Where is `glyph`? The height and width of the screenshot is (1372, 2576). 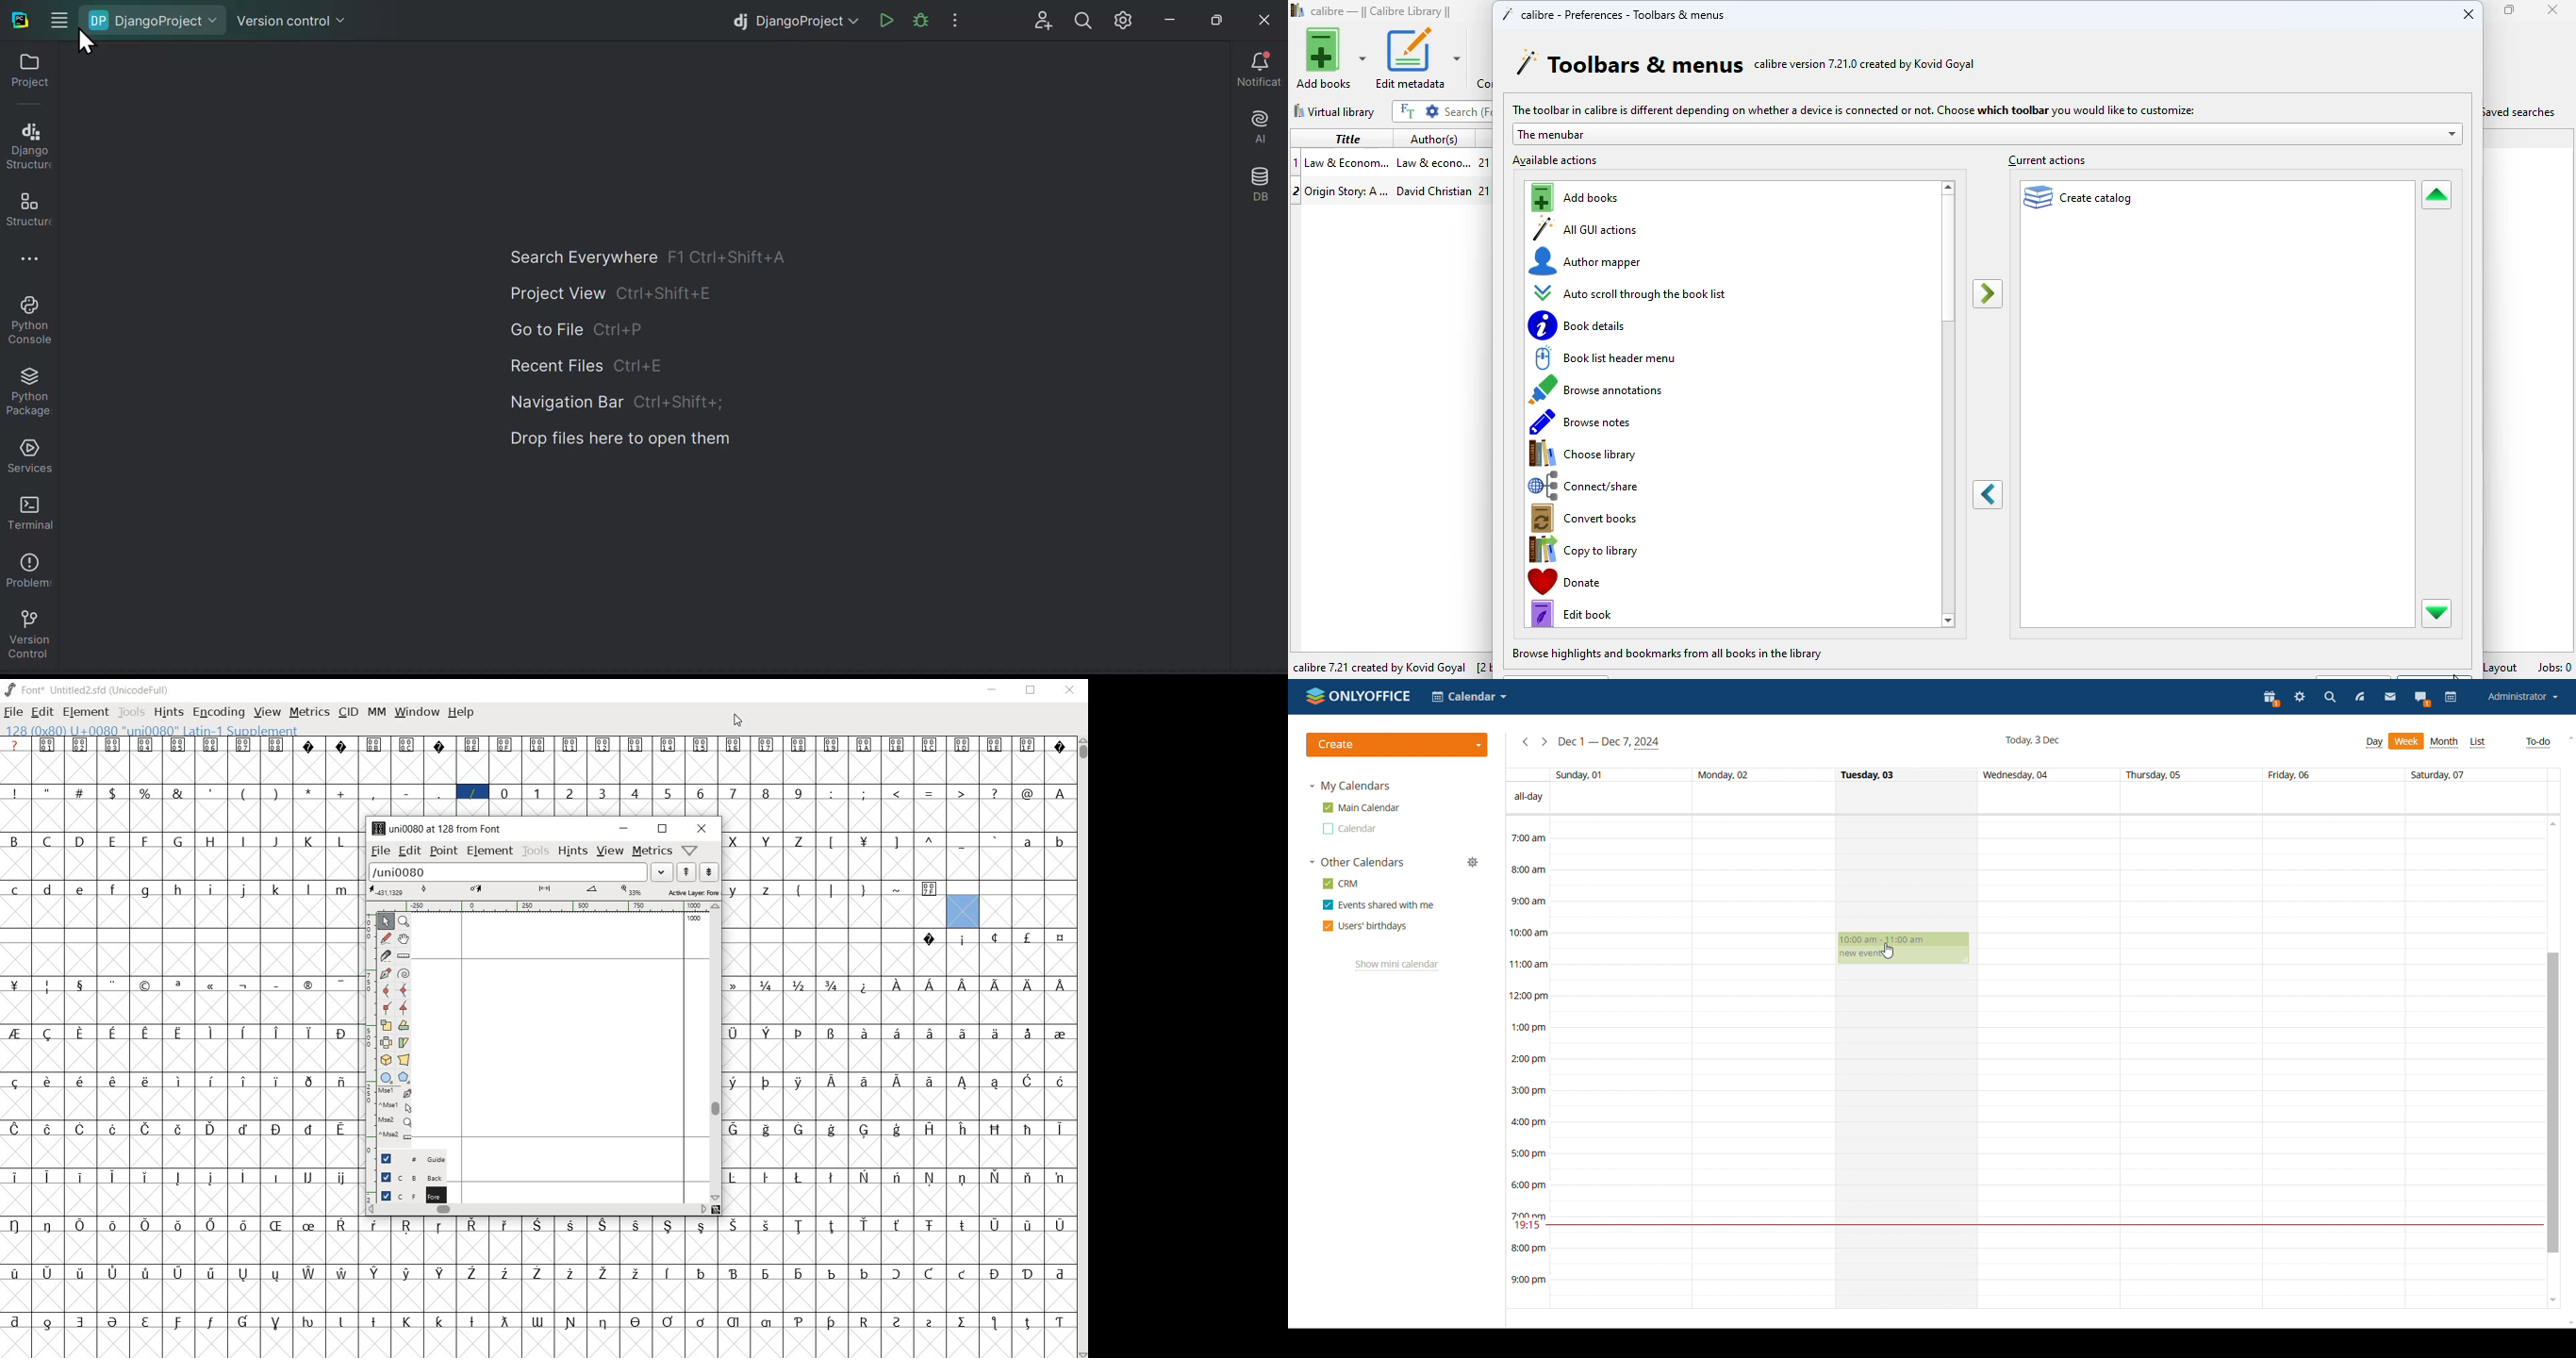 glyph is located at coordinates (963, 745).